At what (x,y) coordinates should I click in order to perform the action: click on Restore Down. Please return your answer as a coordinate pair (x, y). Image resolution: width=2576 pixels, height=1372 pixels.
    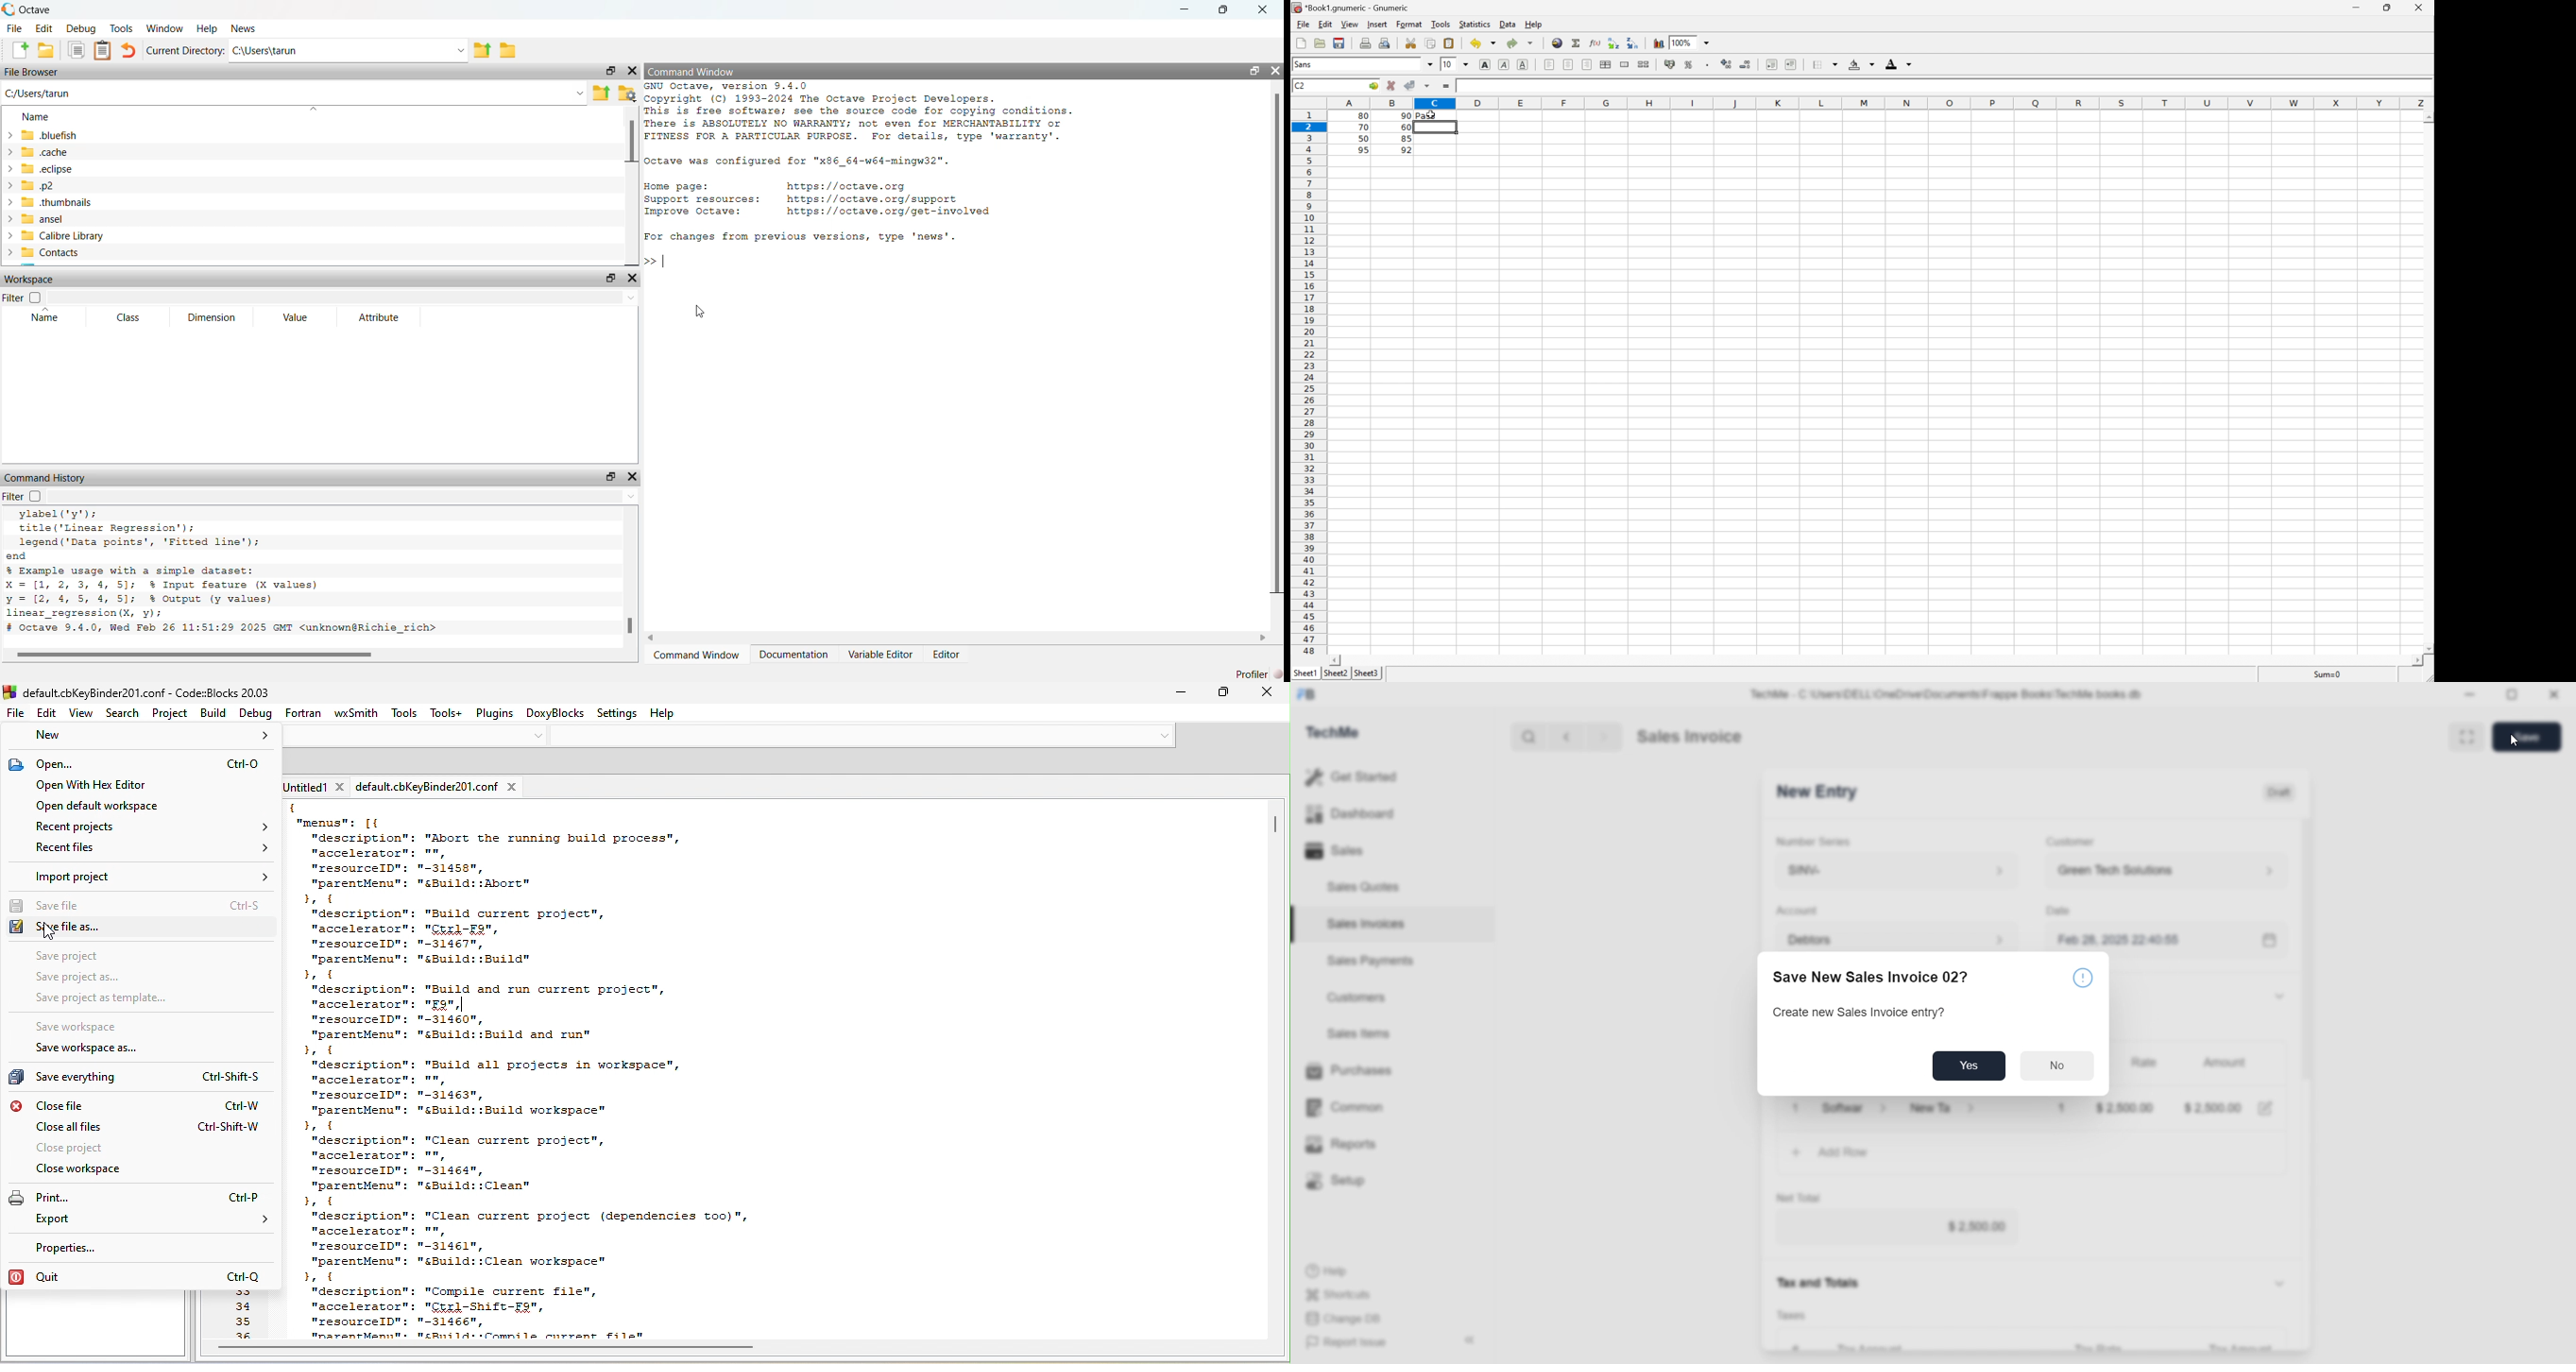
    Looking at the image, I should click on (2388, 6).